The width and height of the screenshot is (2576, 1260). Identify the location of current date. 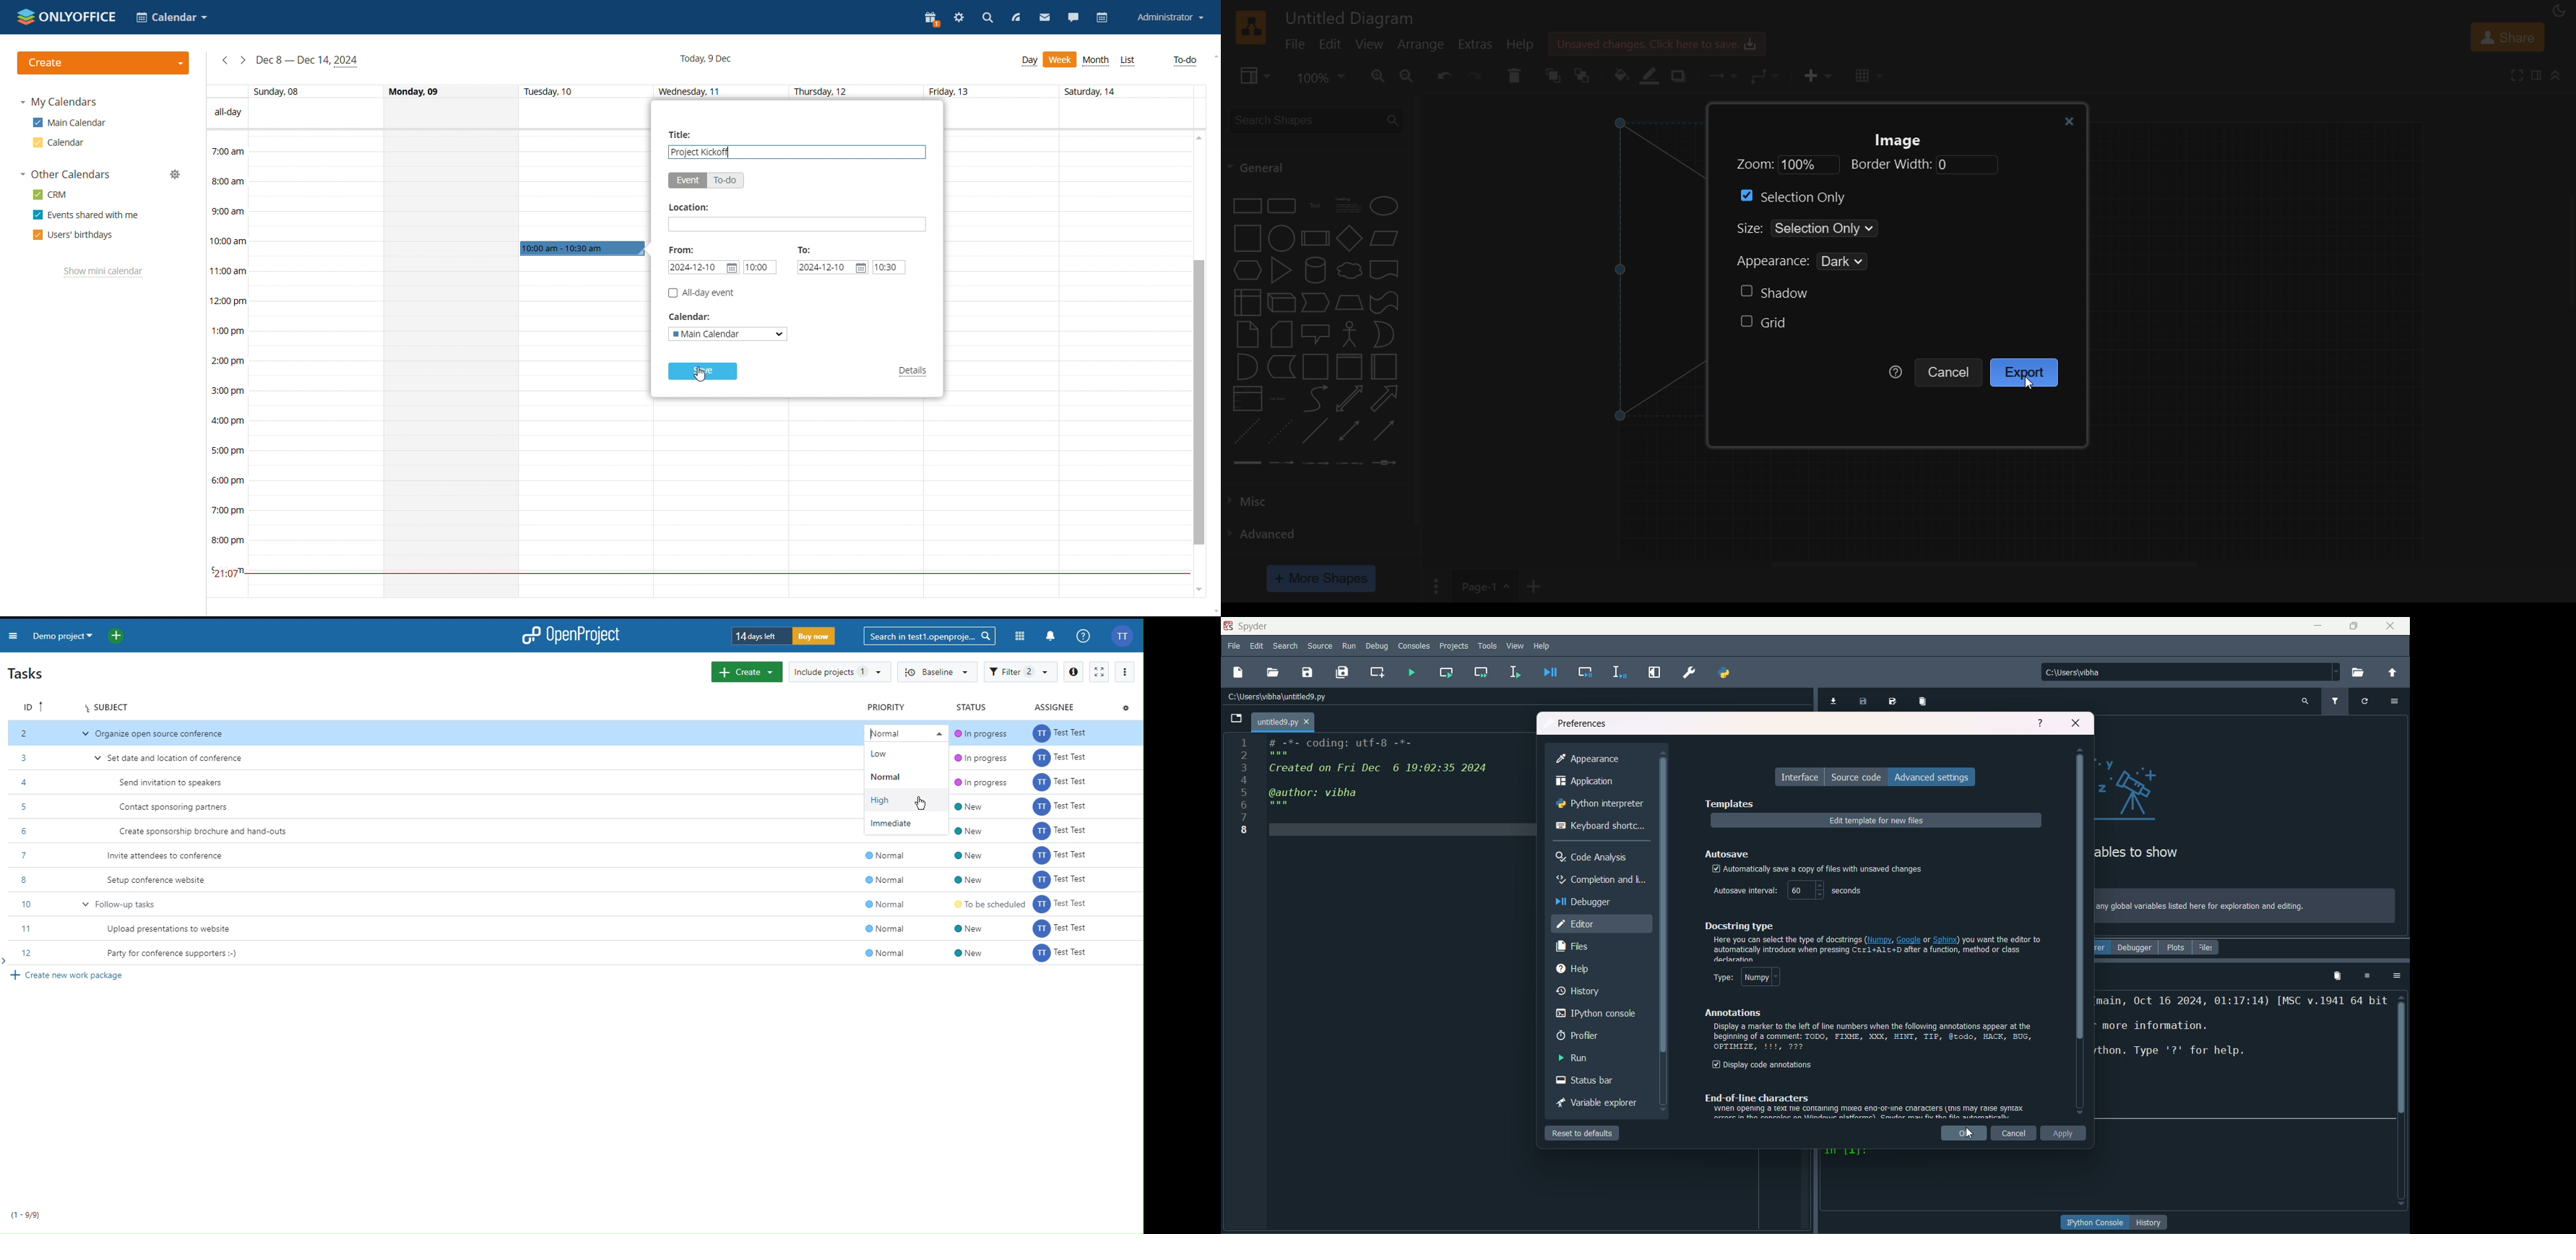
(708, 58).